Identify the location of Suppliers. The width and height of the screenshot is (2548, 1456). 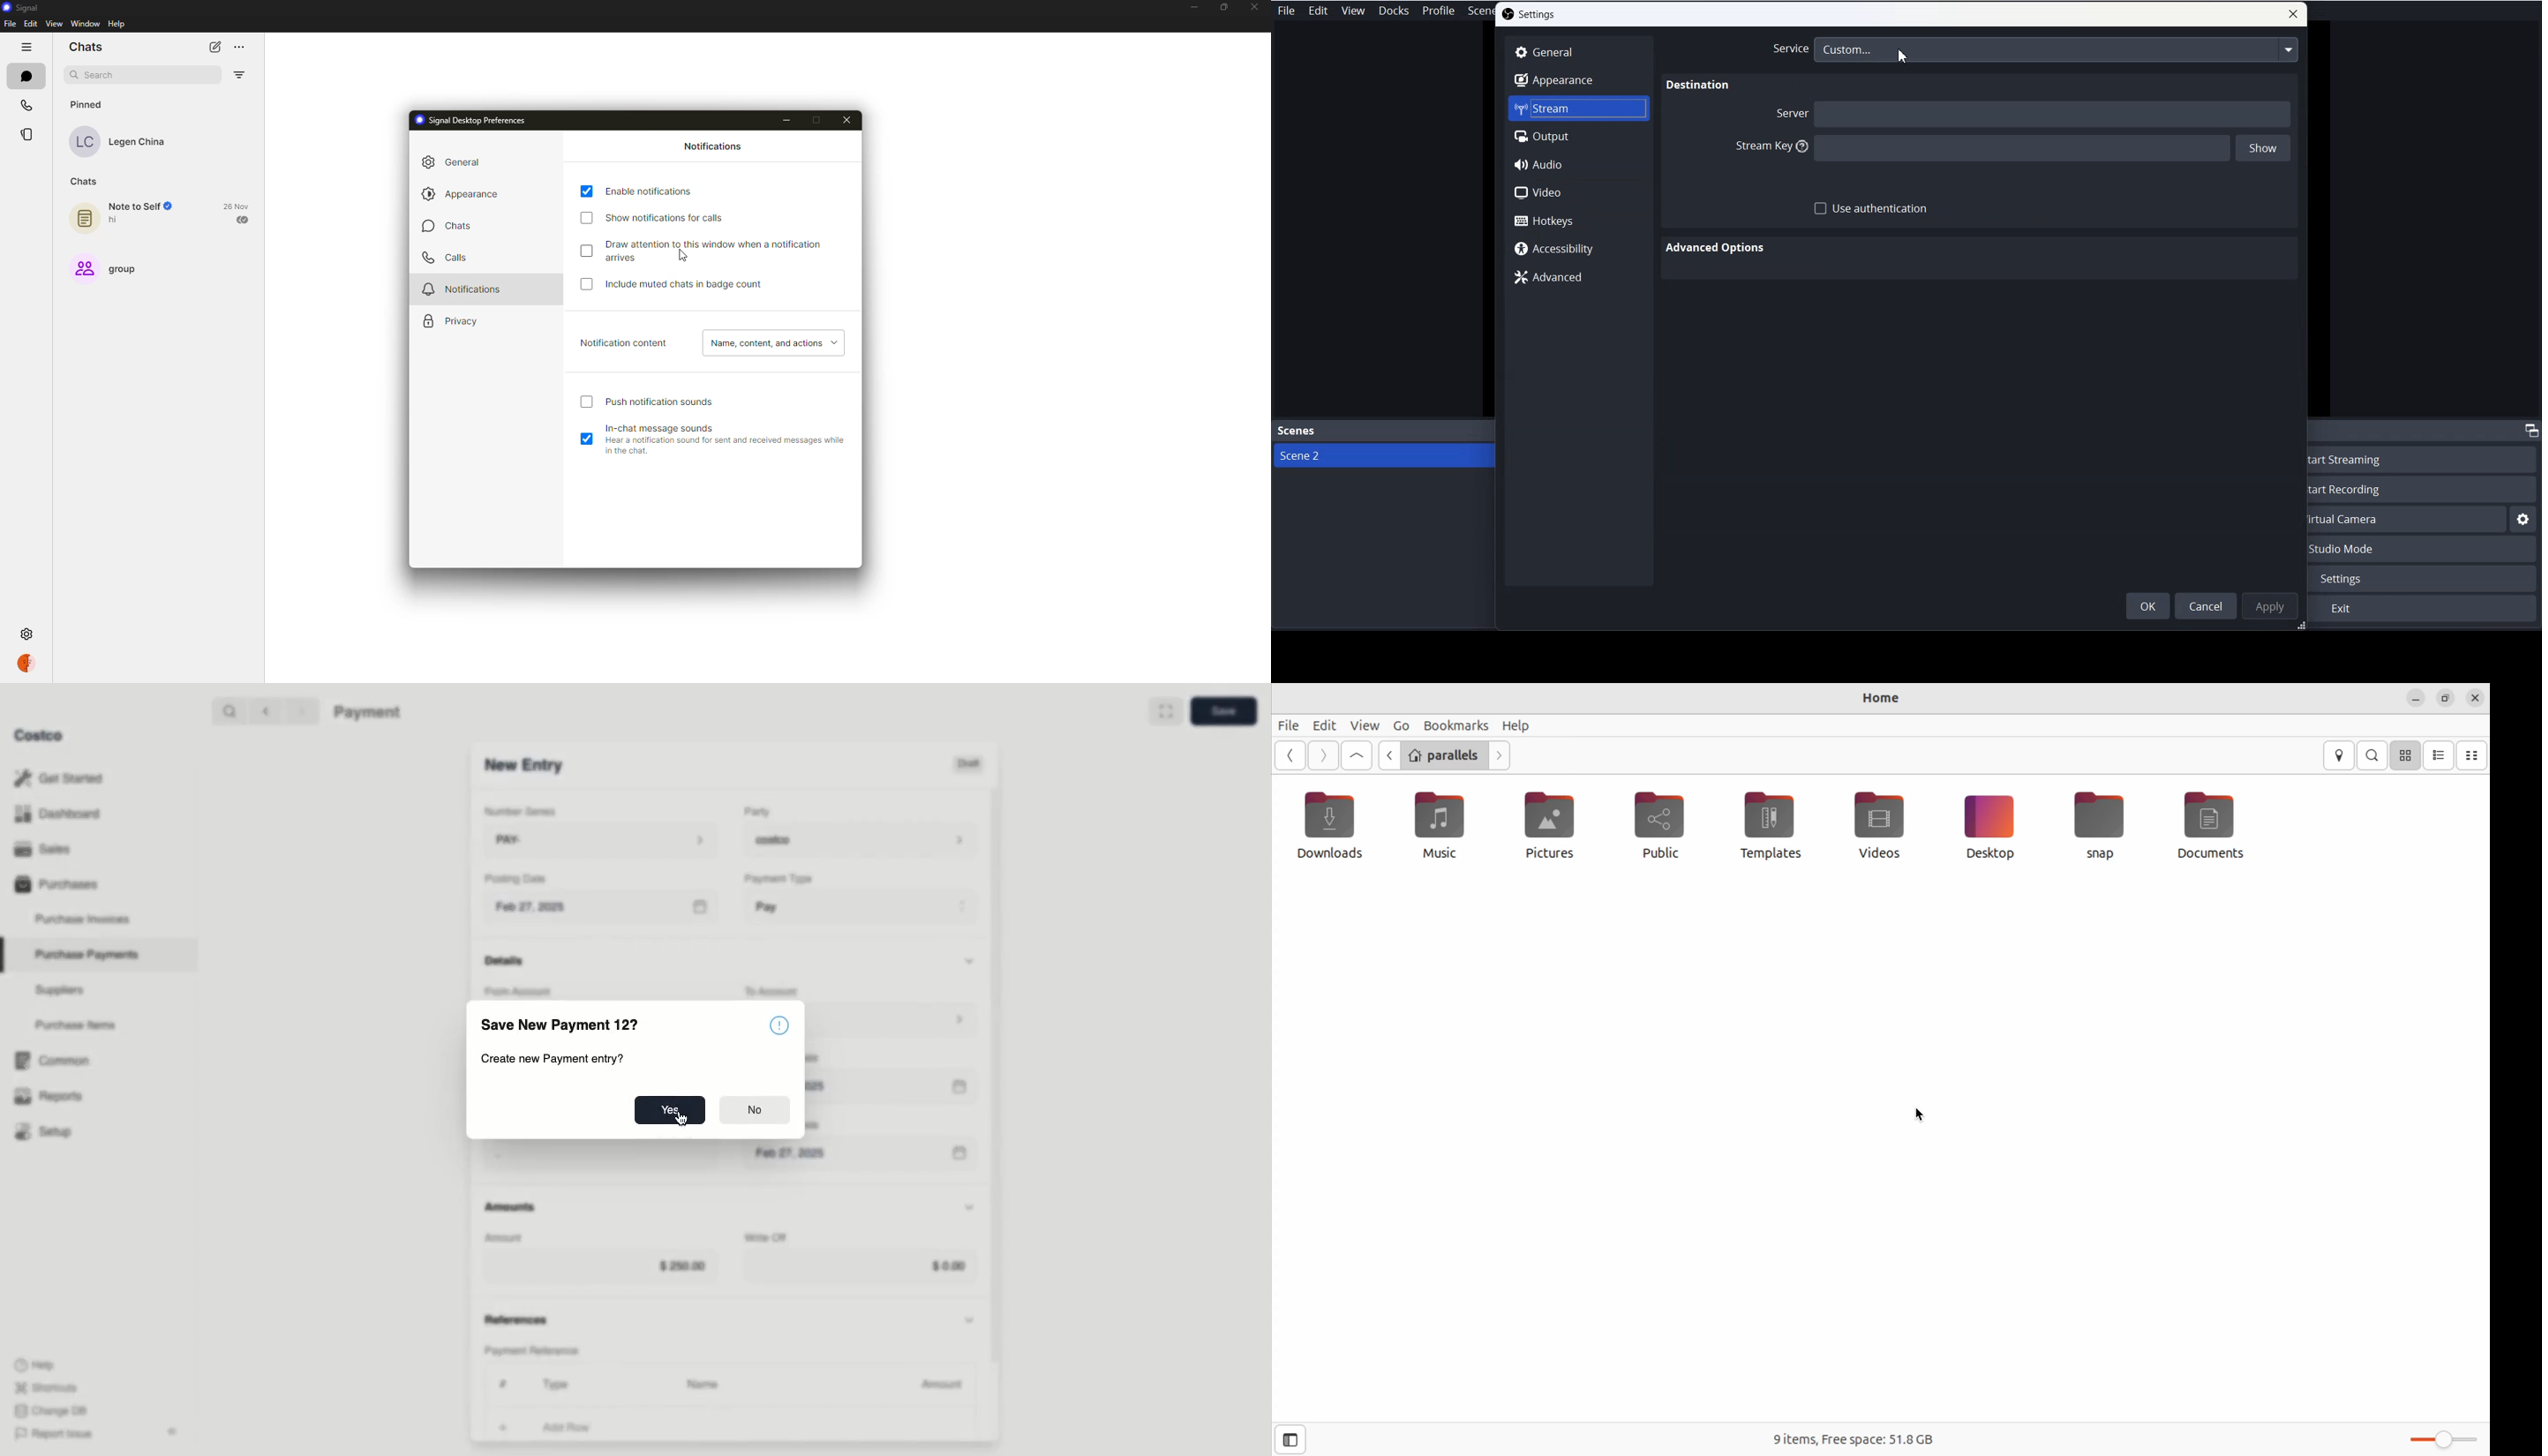
(60, 989).